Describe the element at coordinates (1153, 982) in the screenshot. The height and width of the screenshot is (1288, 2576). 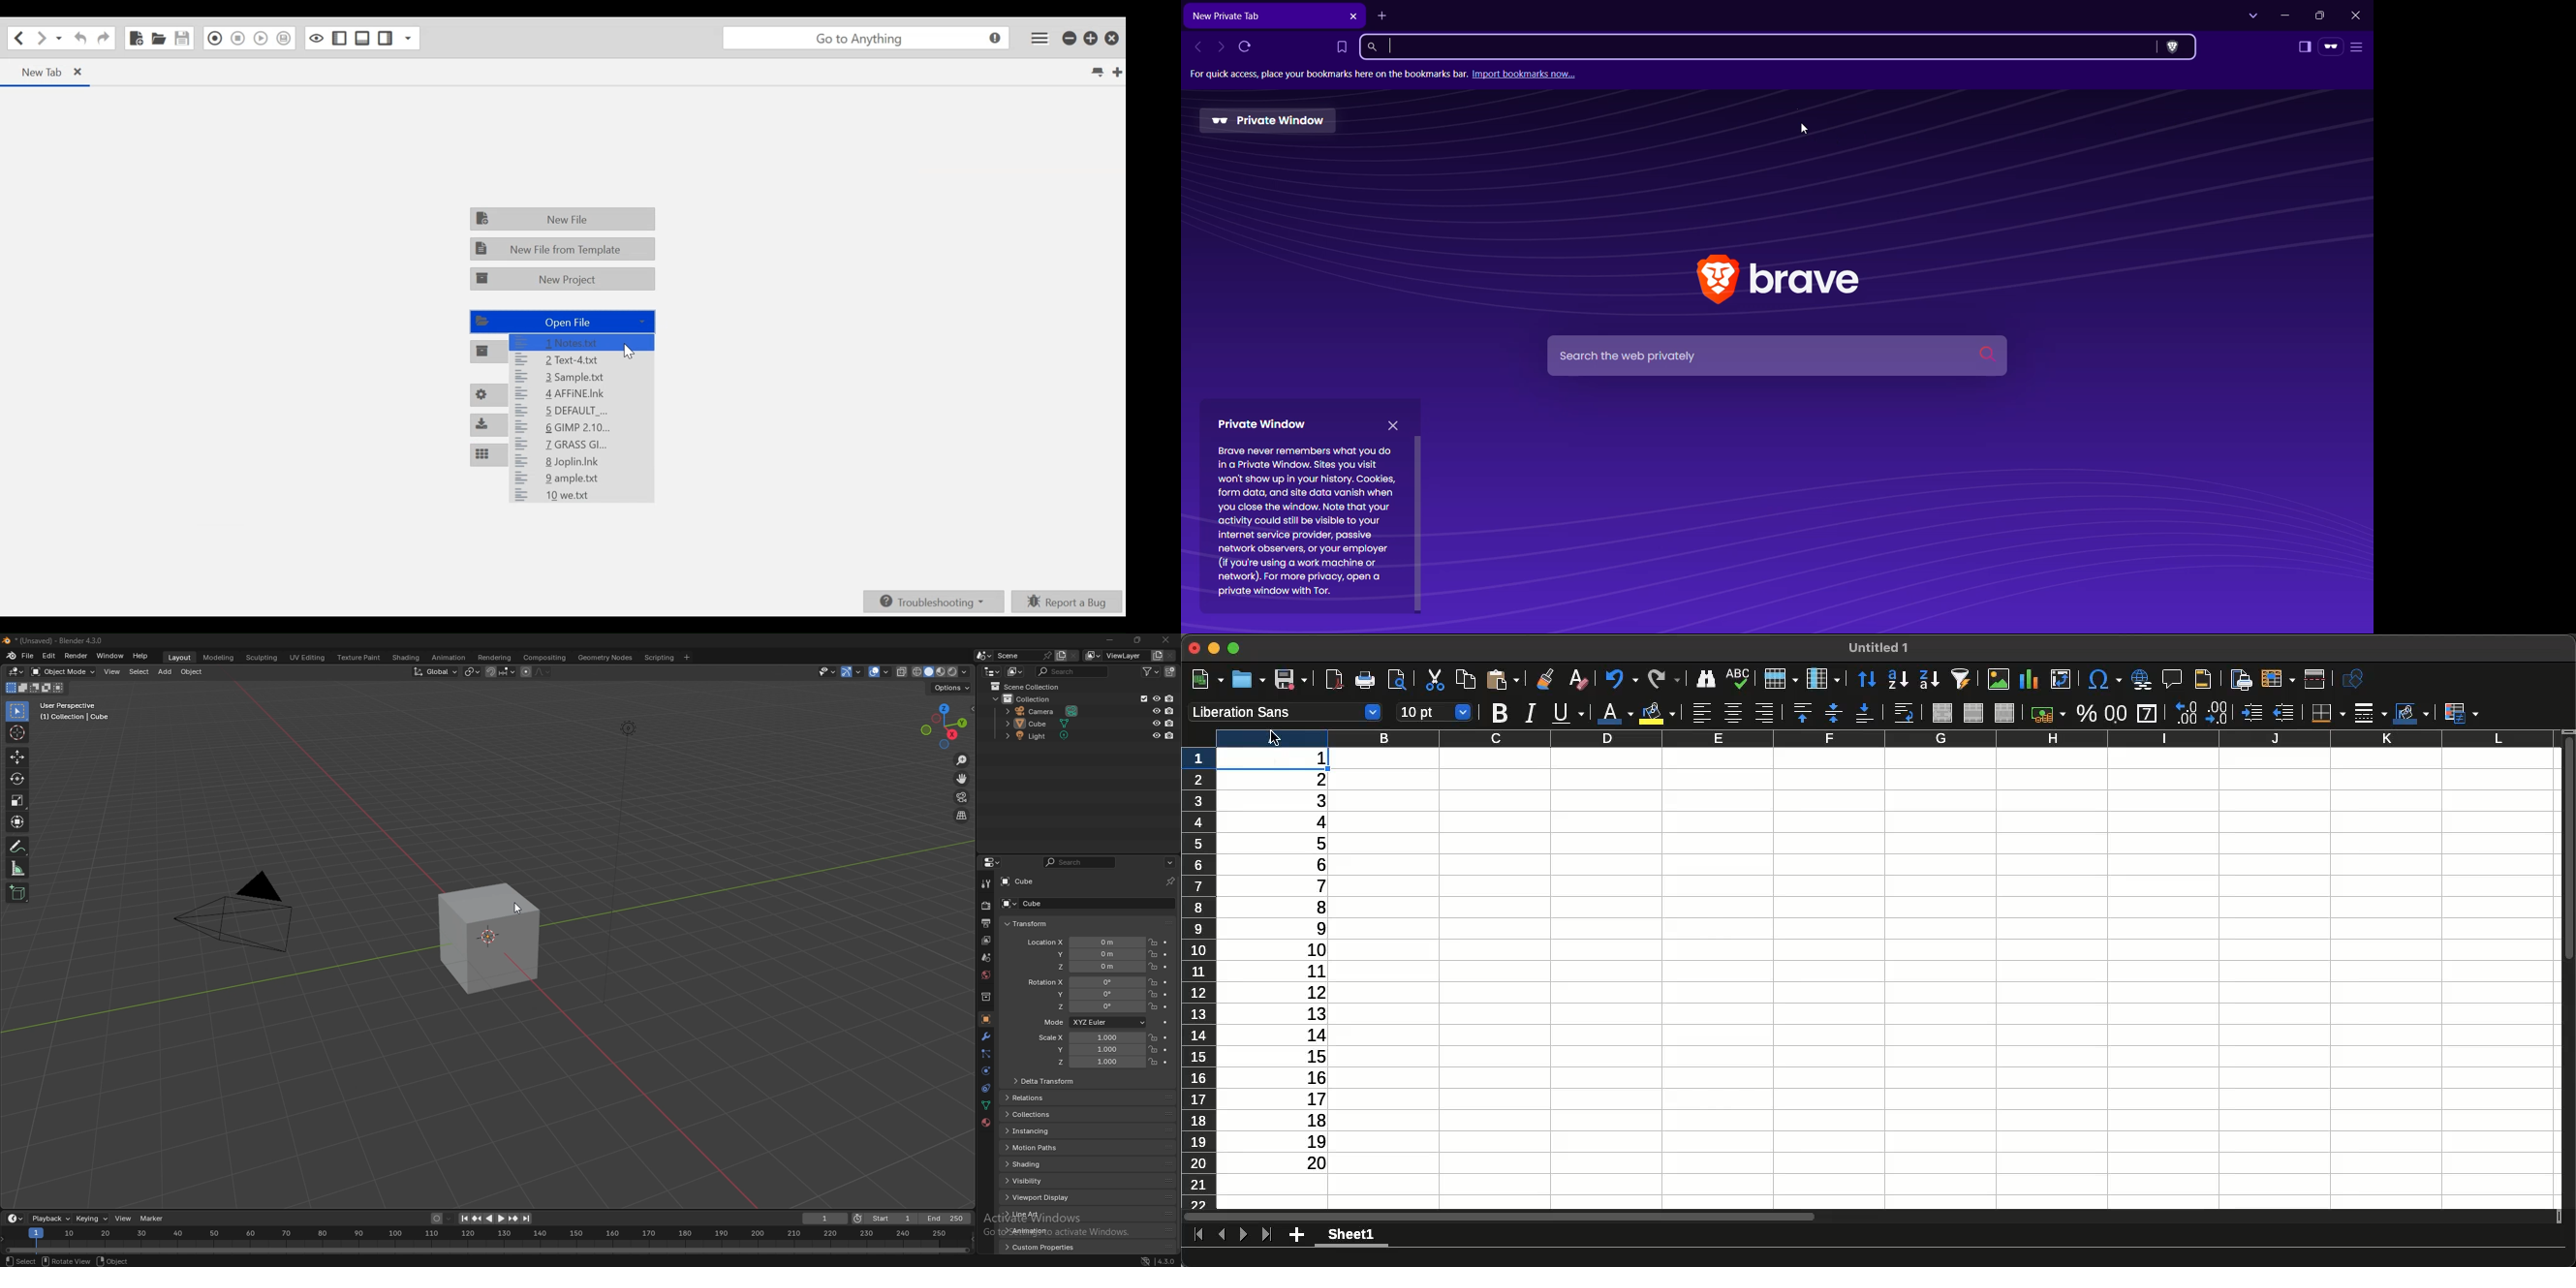
I see `lock` at that location.